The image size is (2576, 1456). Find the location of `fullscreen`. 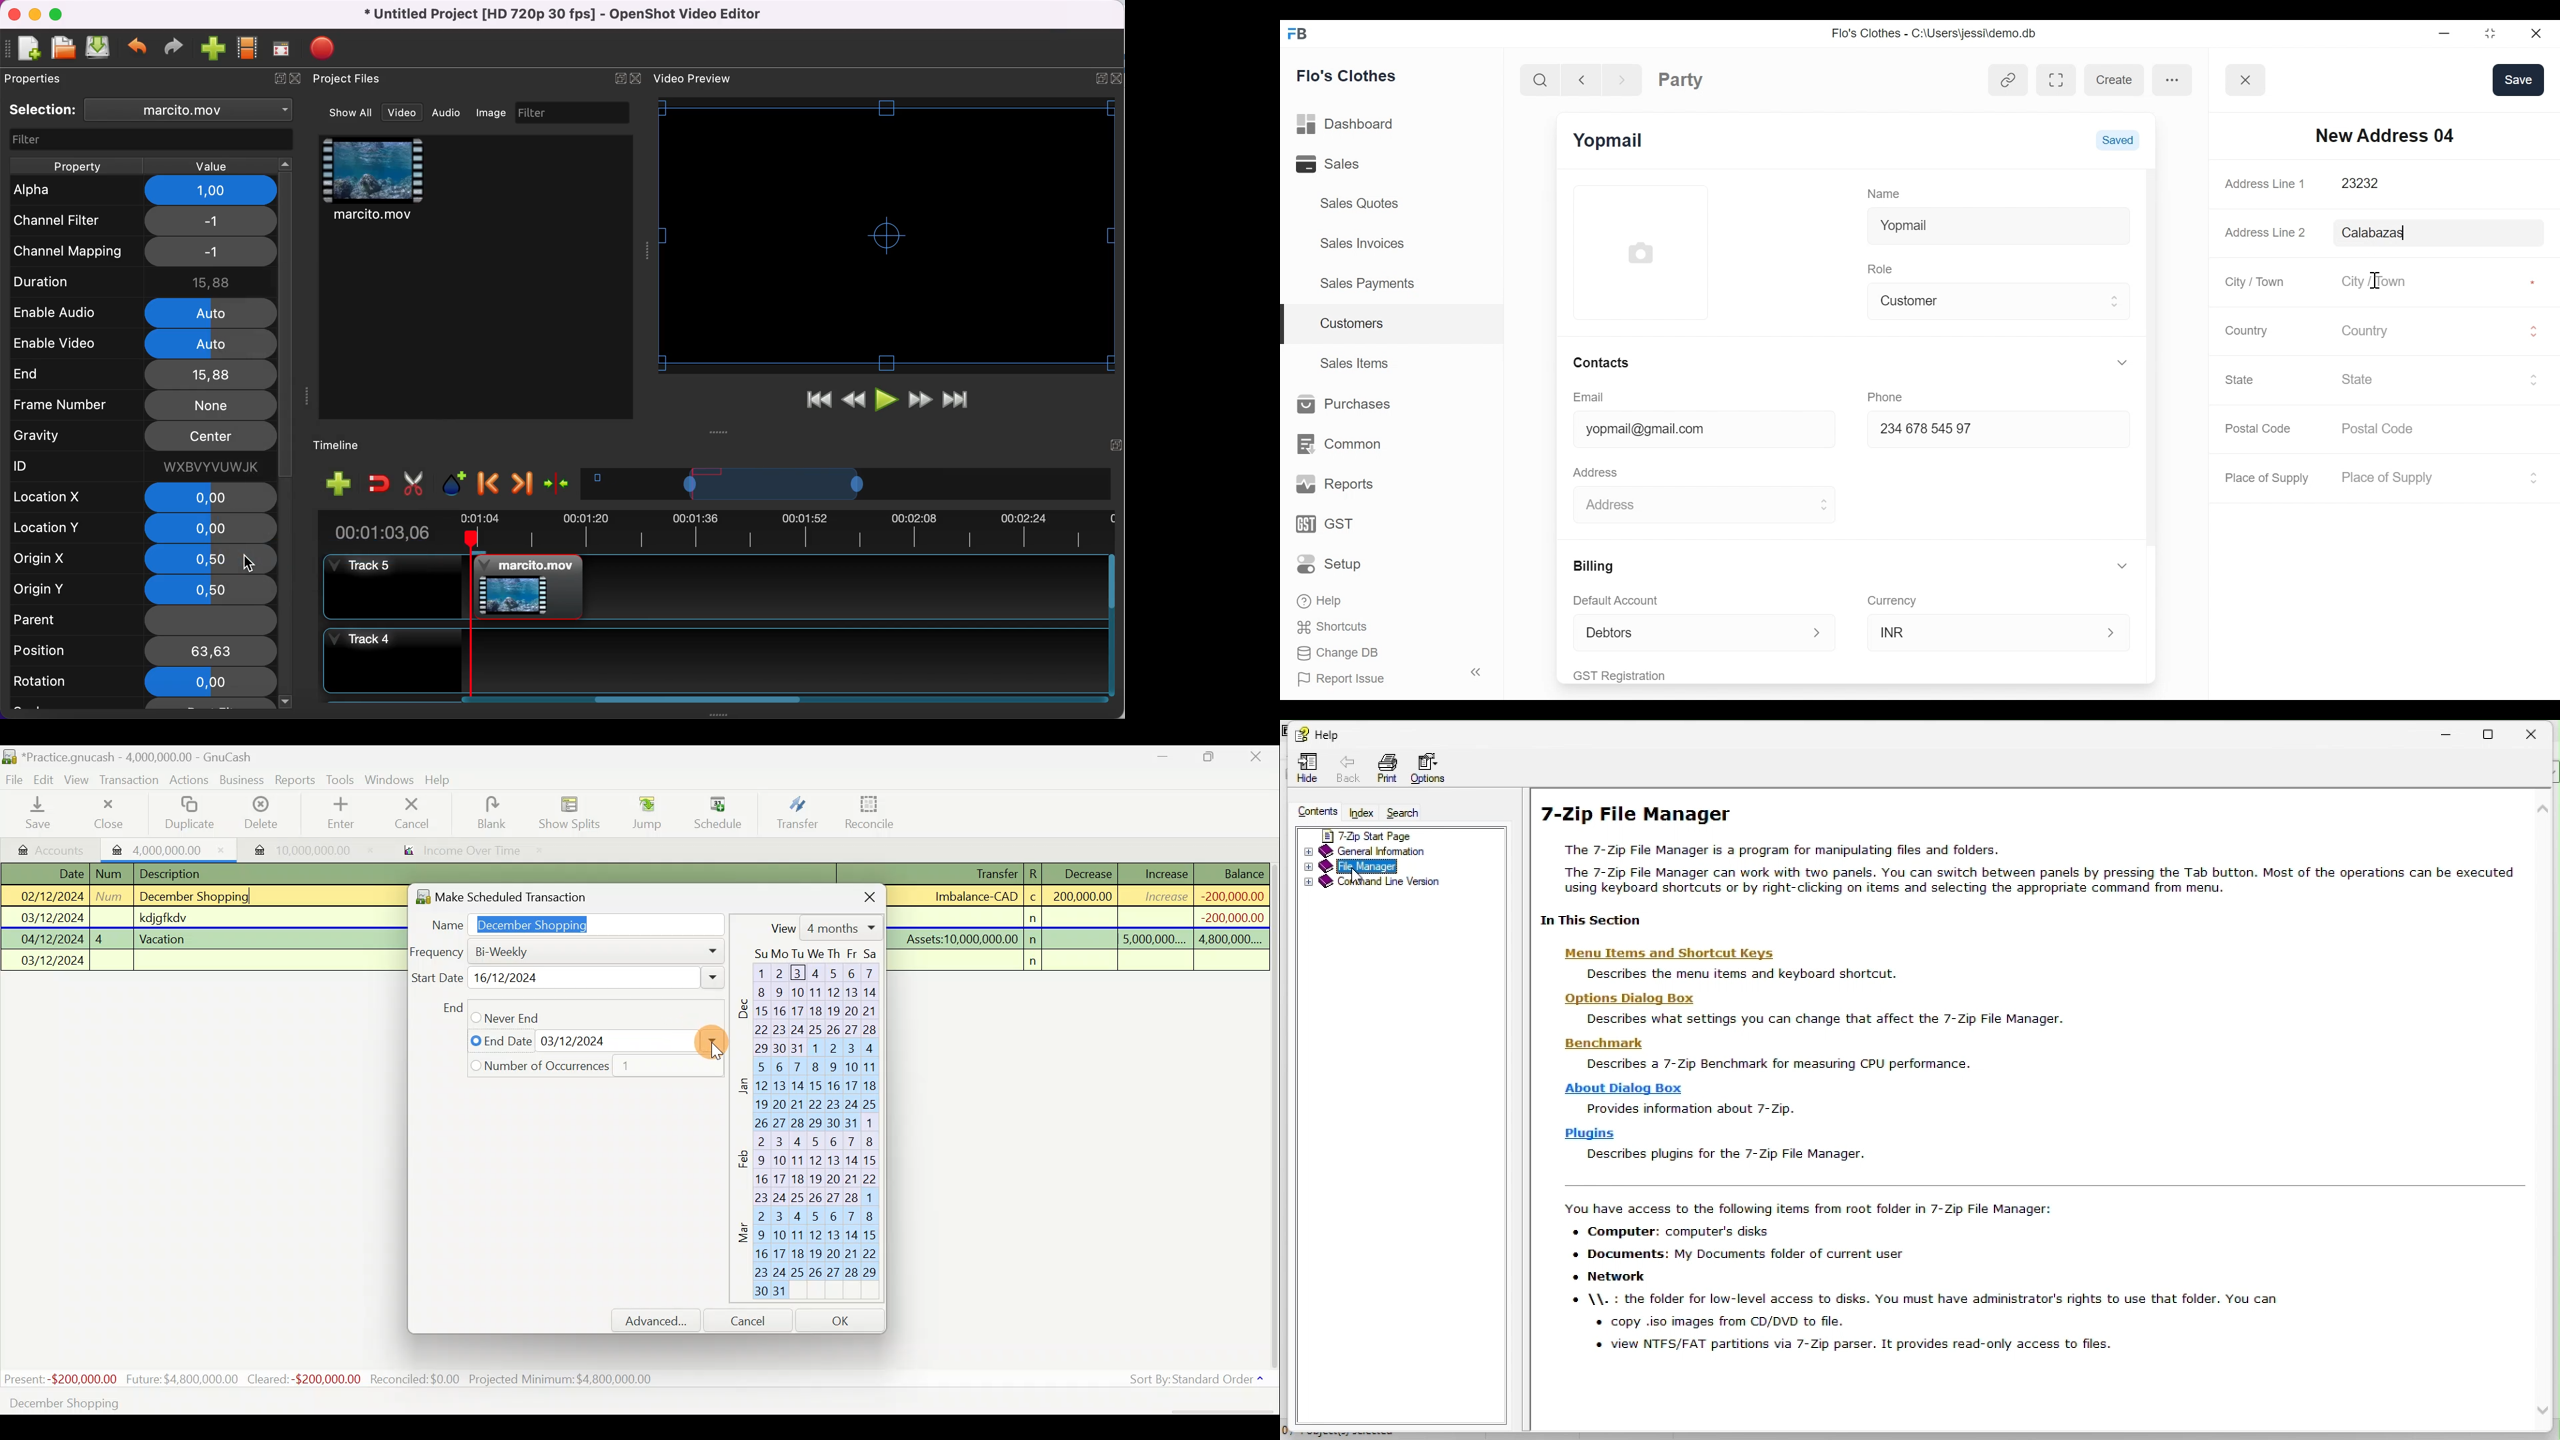

fullscreen is located at coordinates (282, 48).